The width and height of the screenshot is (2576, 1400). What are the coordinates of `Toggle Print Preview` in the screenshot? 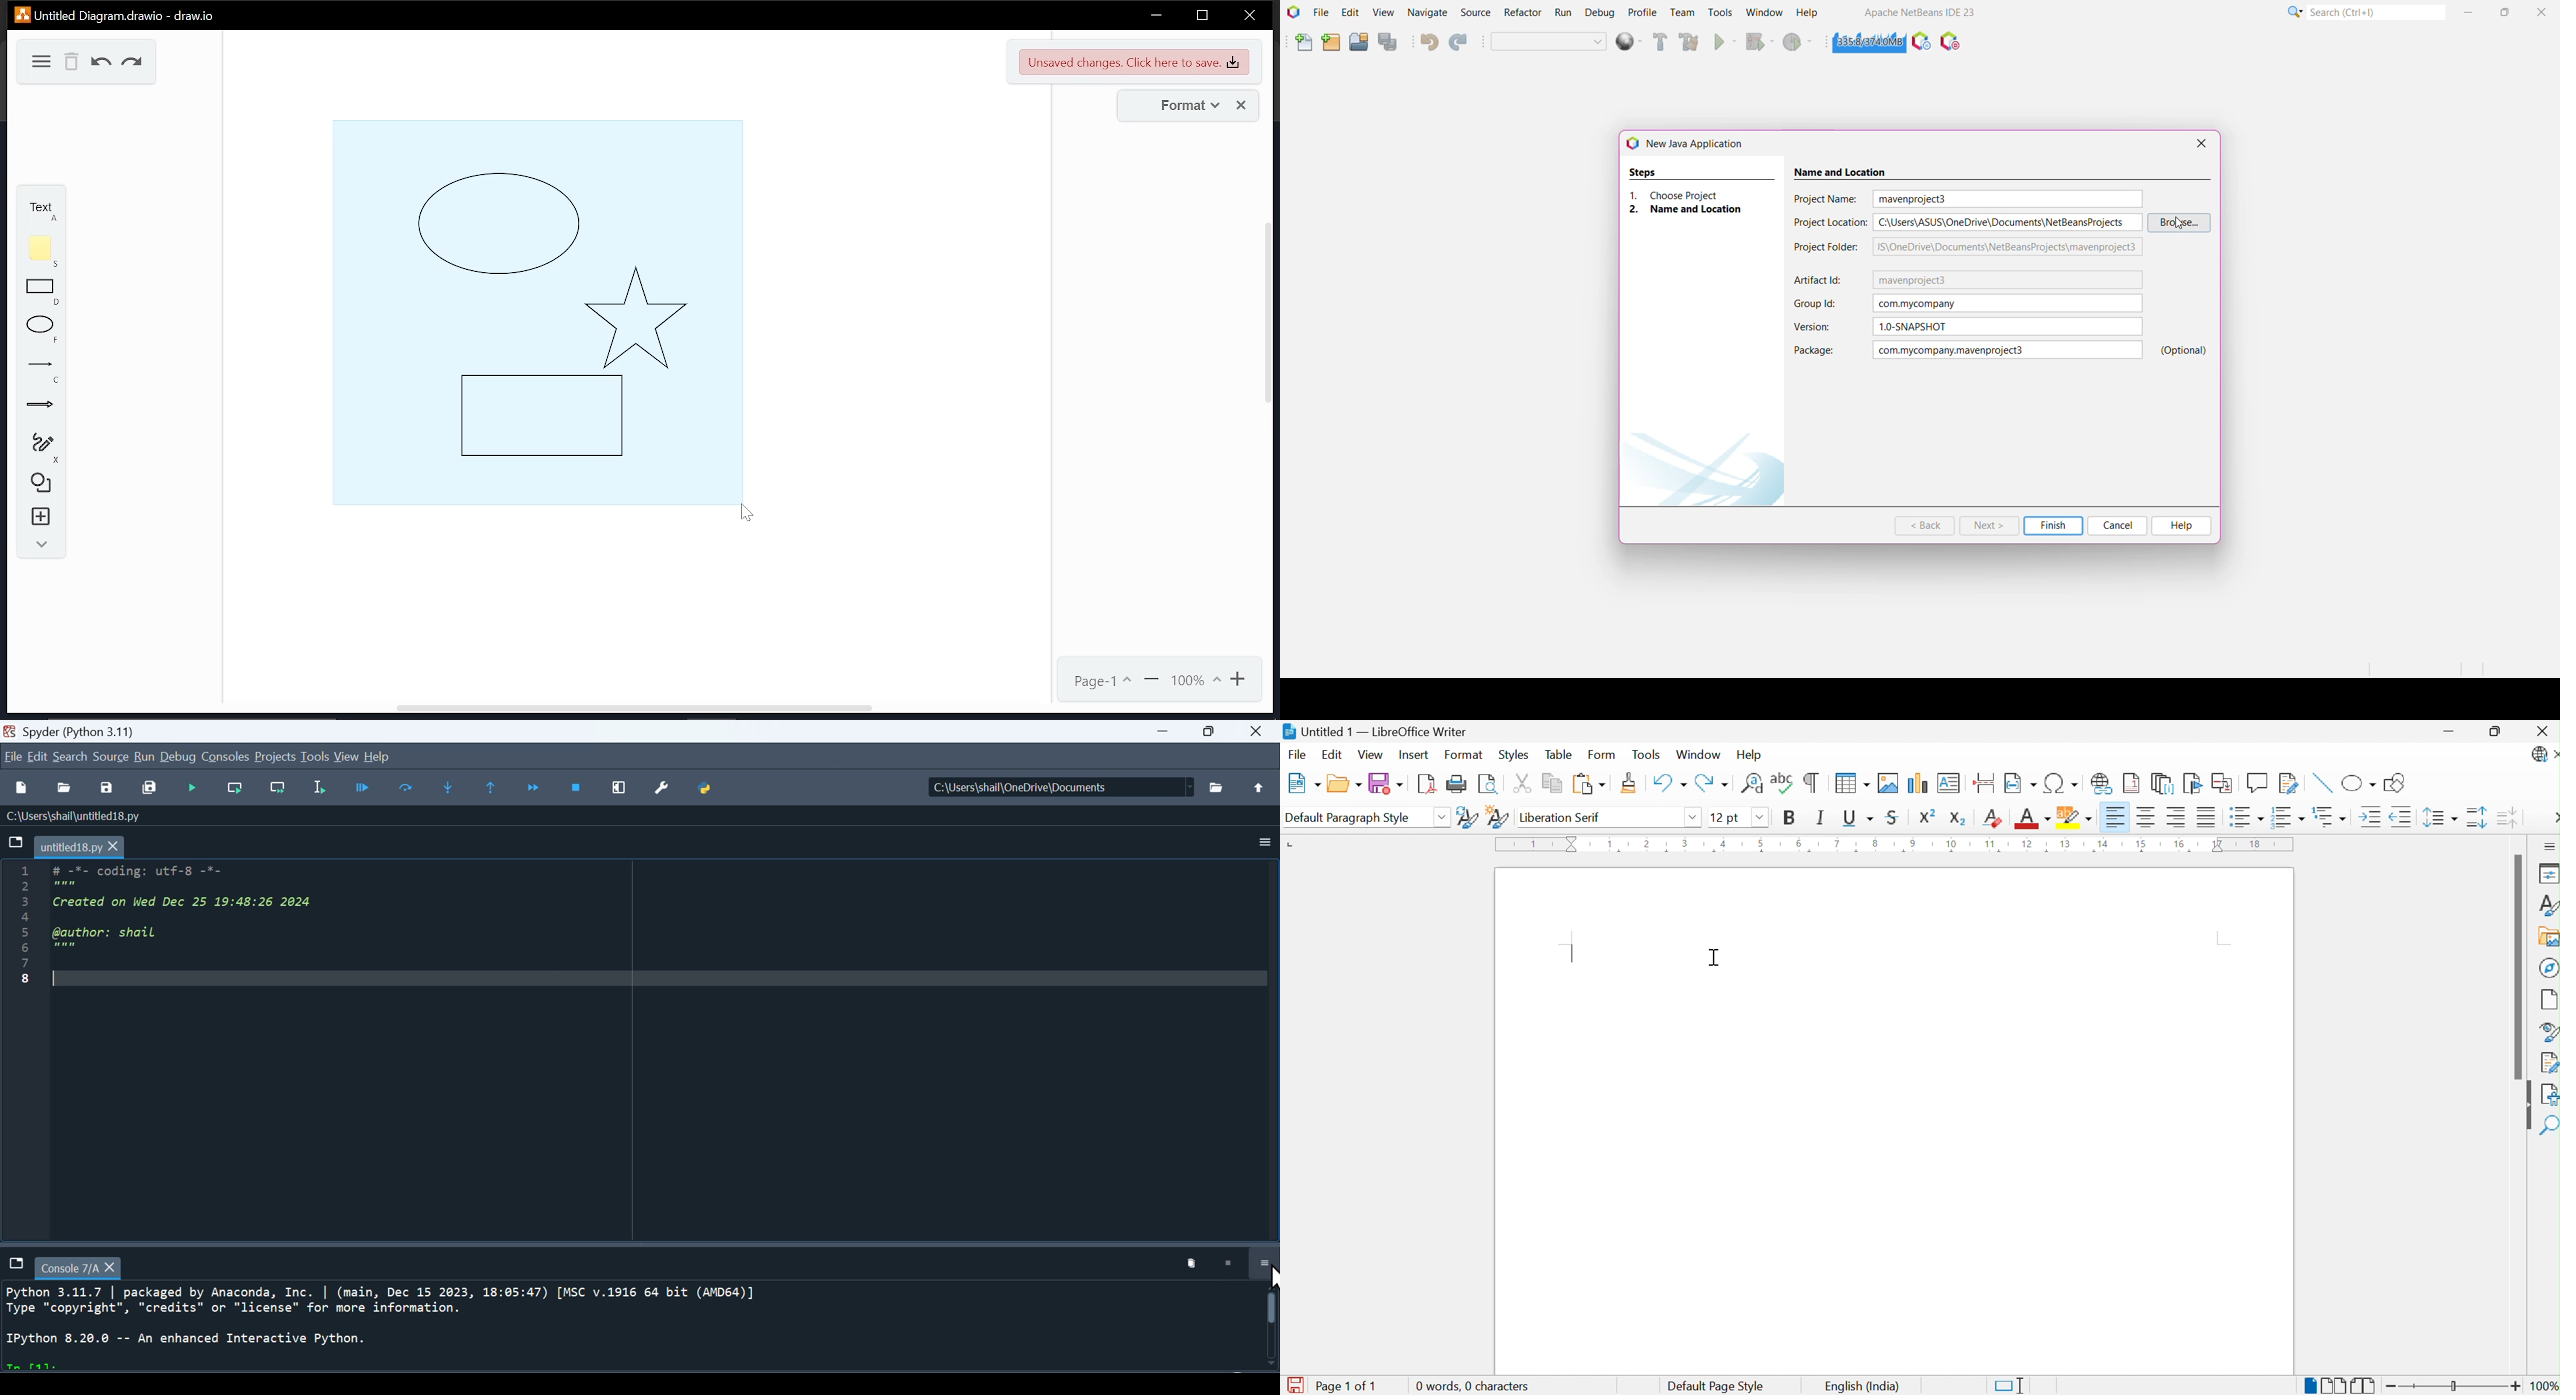 It's located at (1487, 784).